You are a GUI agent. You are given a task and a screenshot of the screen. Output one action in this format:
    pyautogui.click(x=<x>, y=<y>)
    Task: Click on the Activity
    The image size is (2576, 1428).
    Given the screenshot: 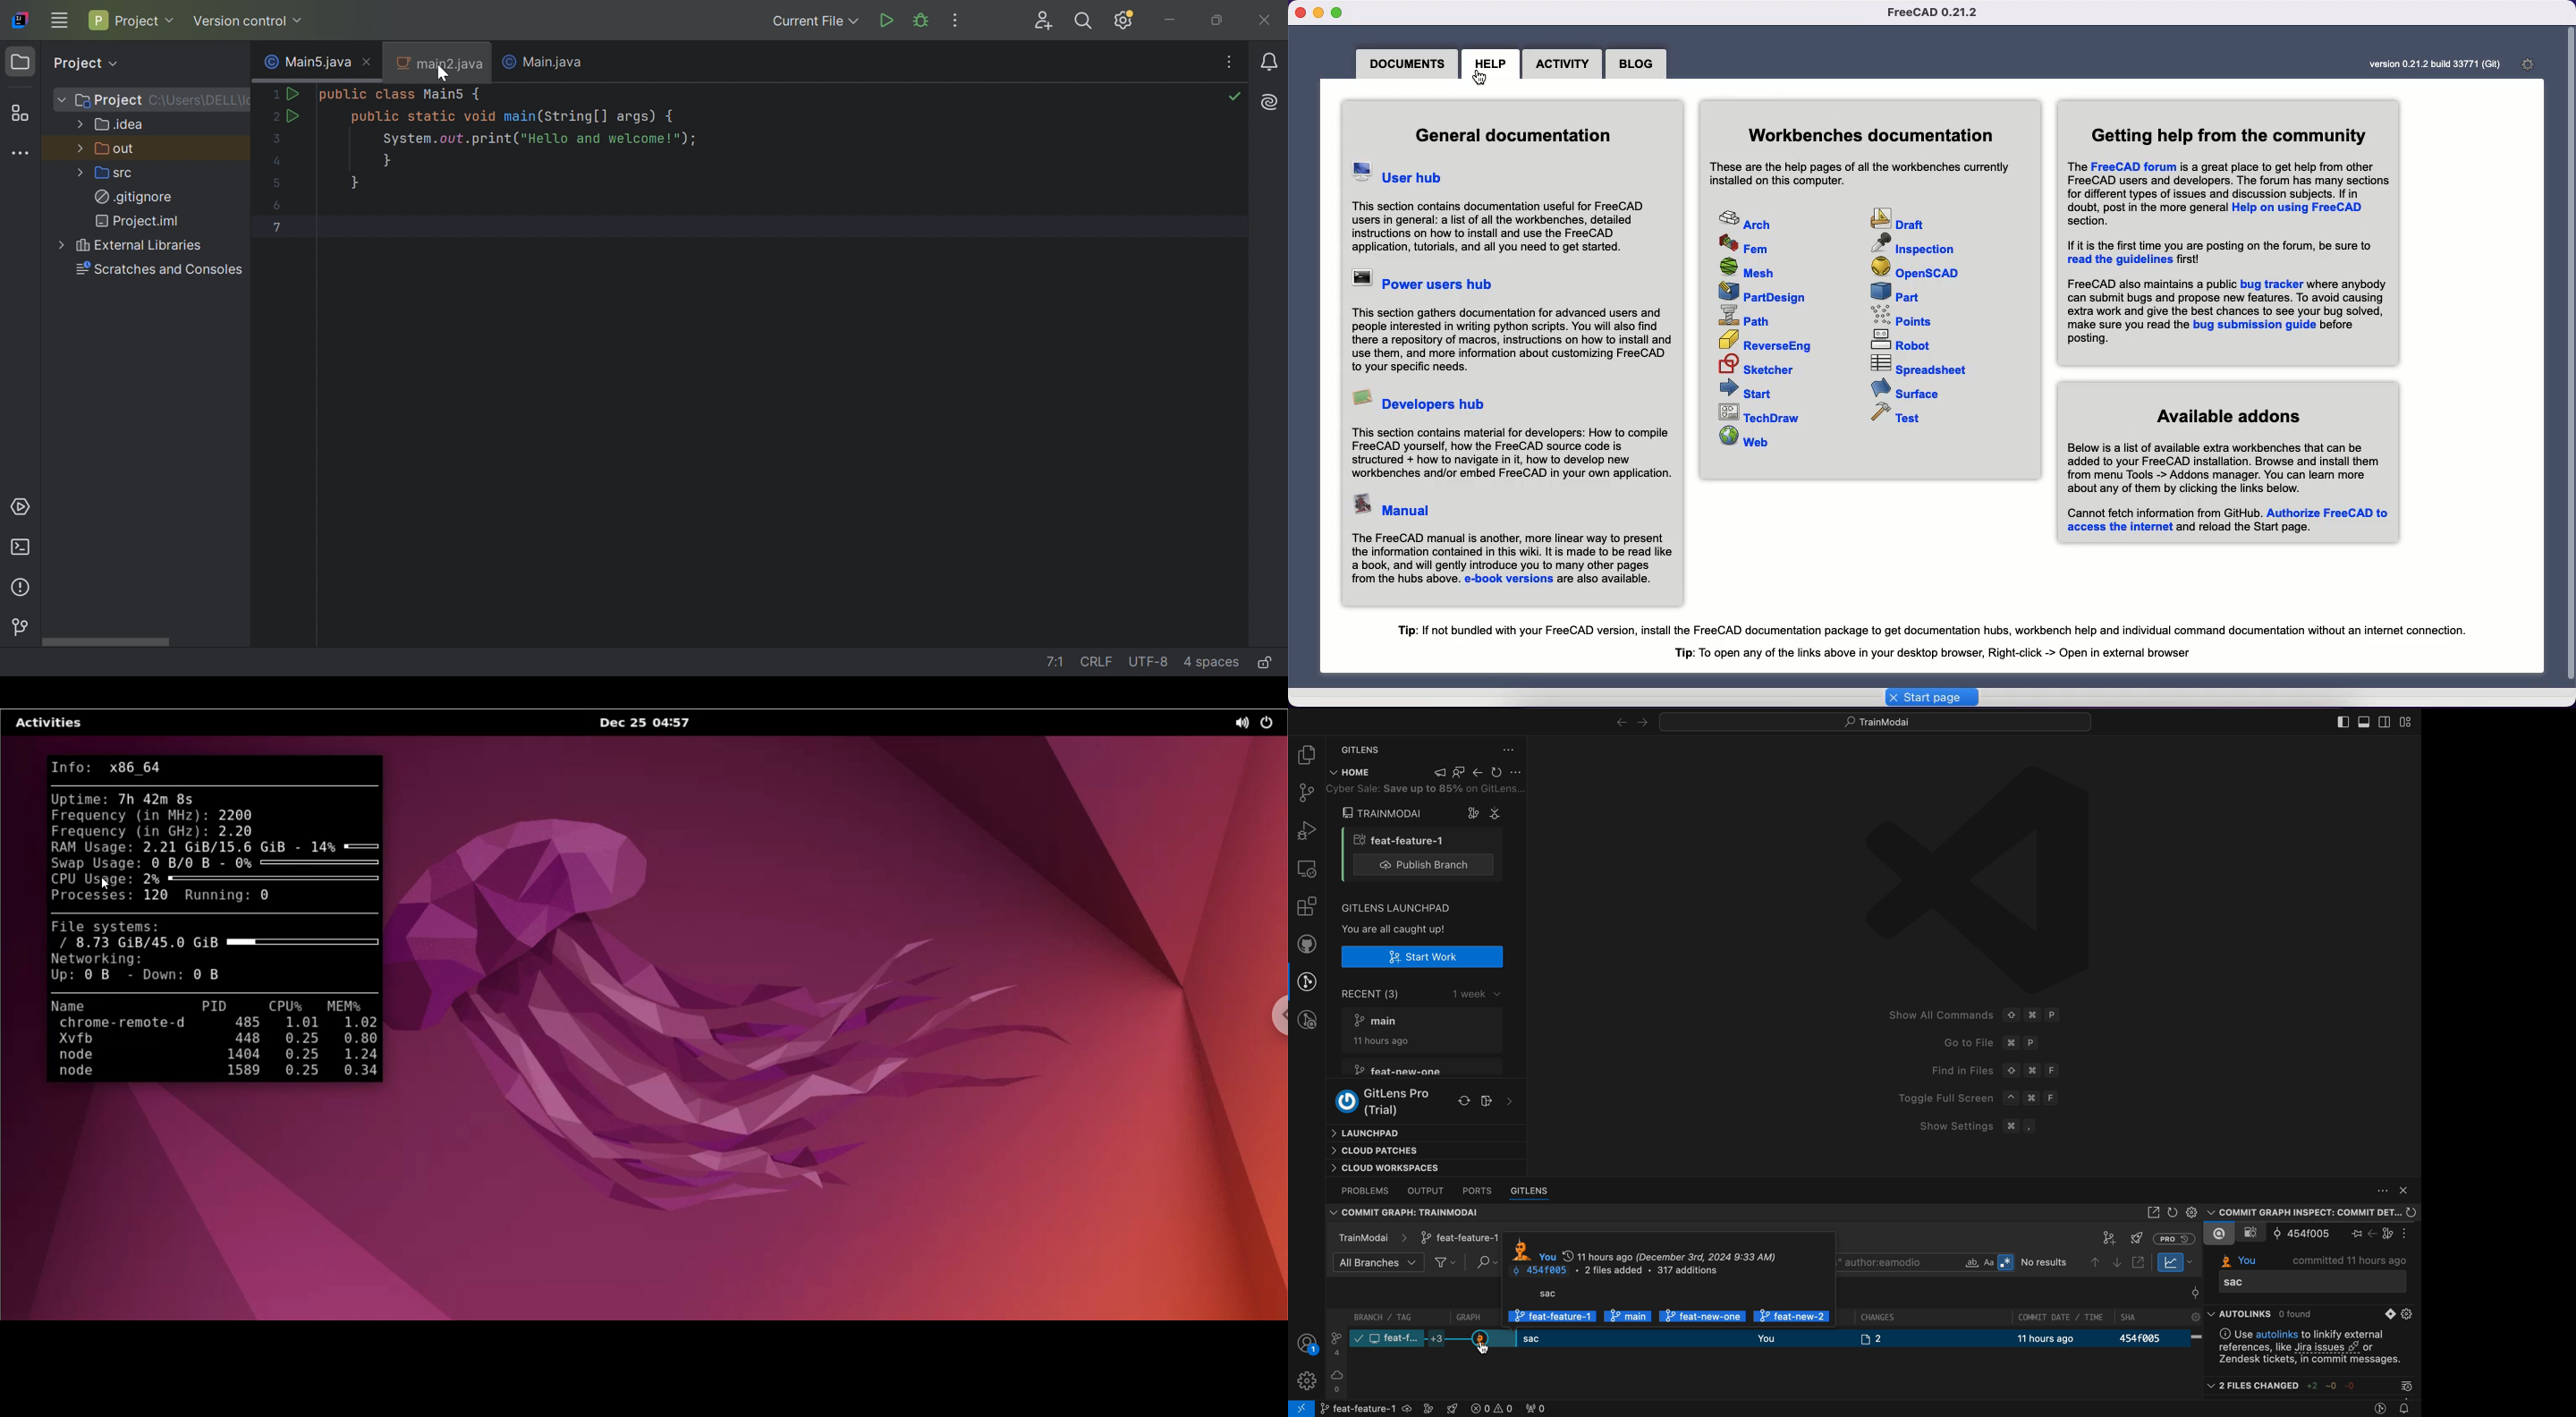 What is the action you would take?
    pyautogui.click(x=1561, y=62)
    